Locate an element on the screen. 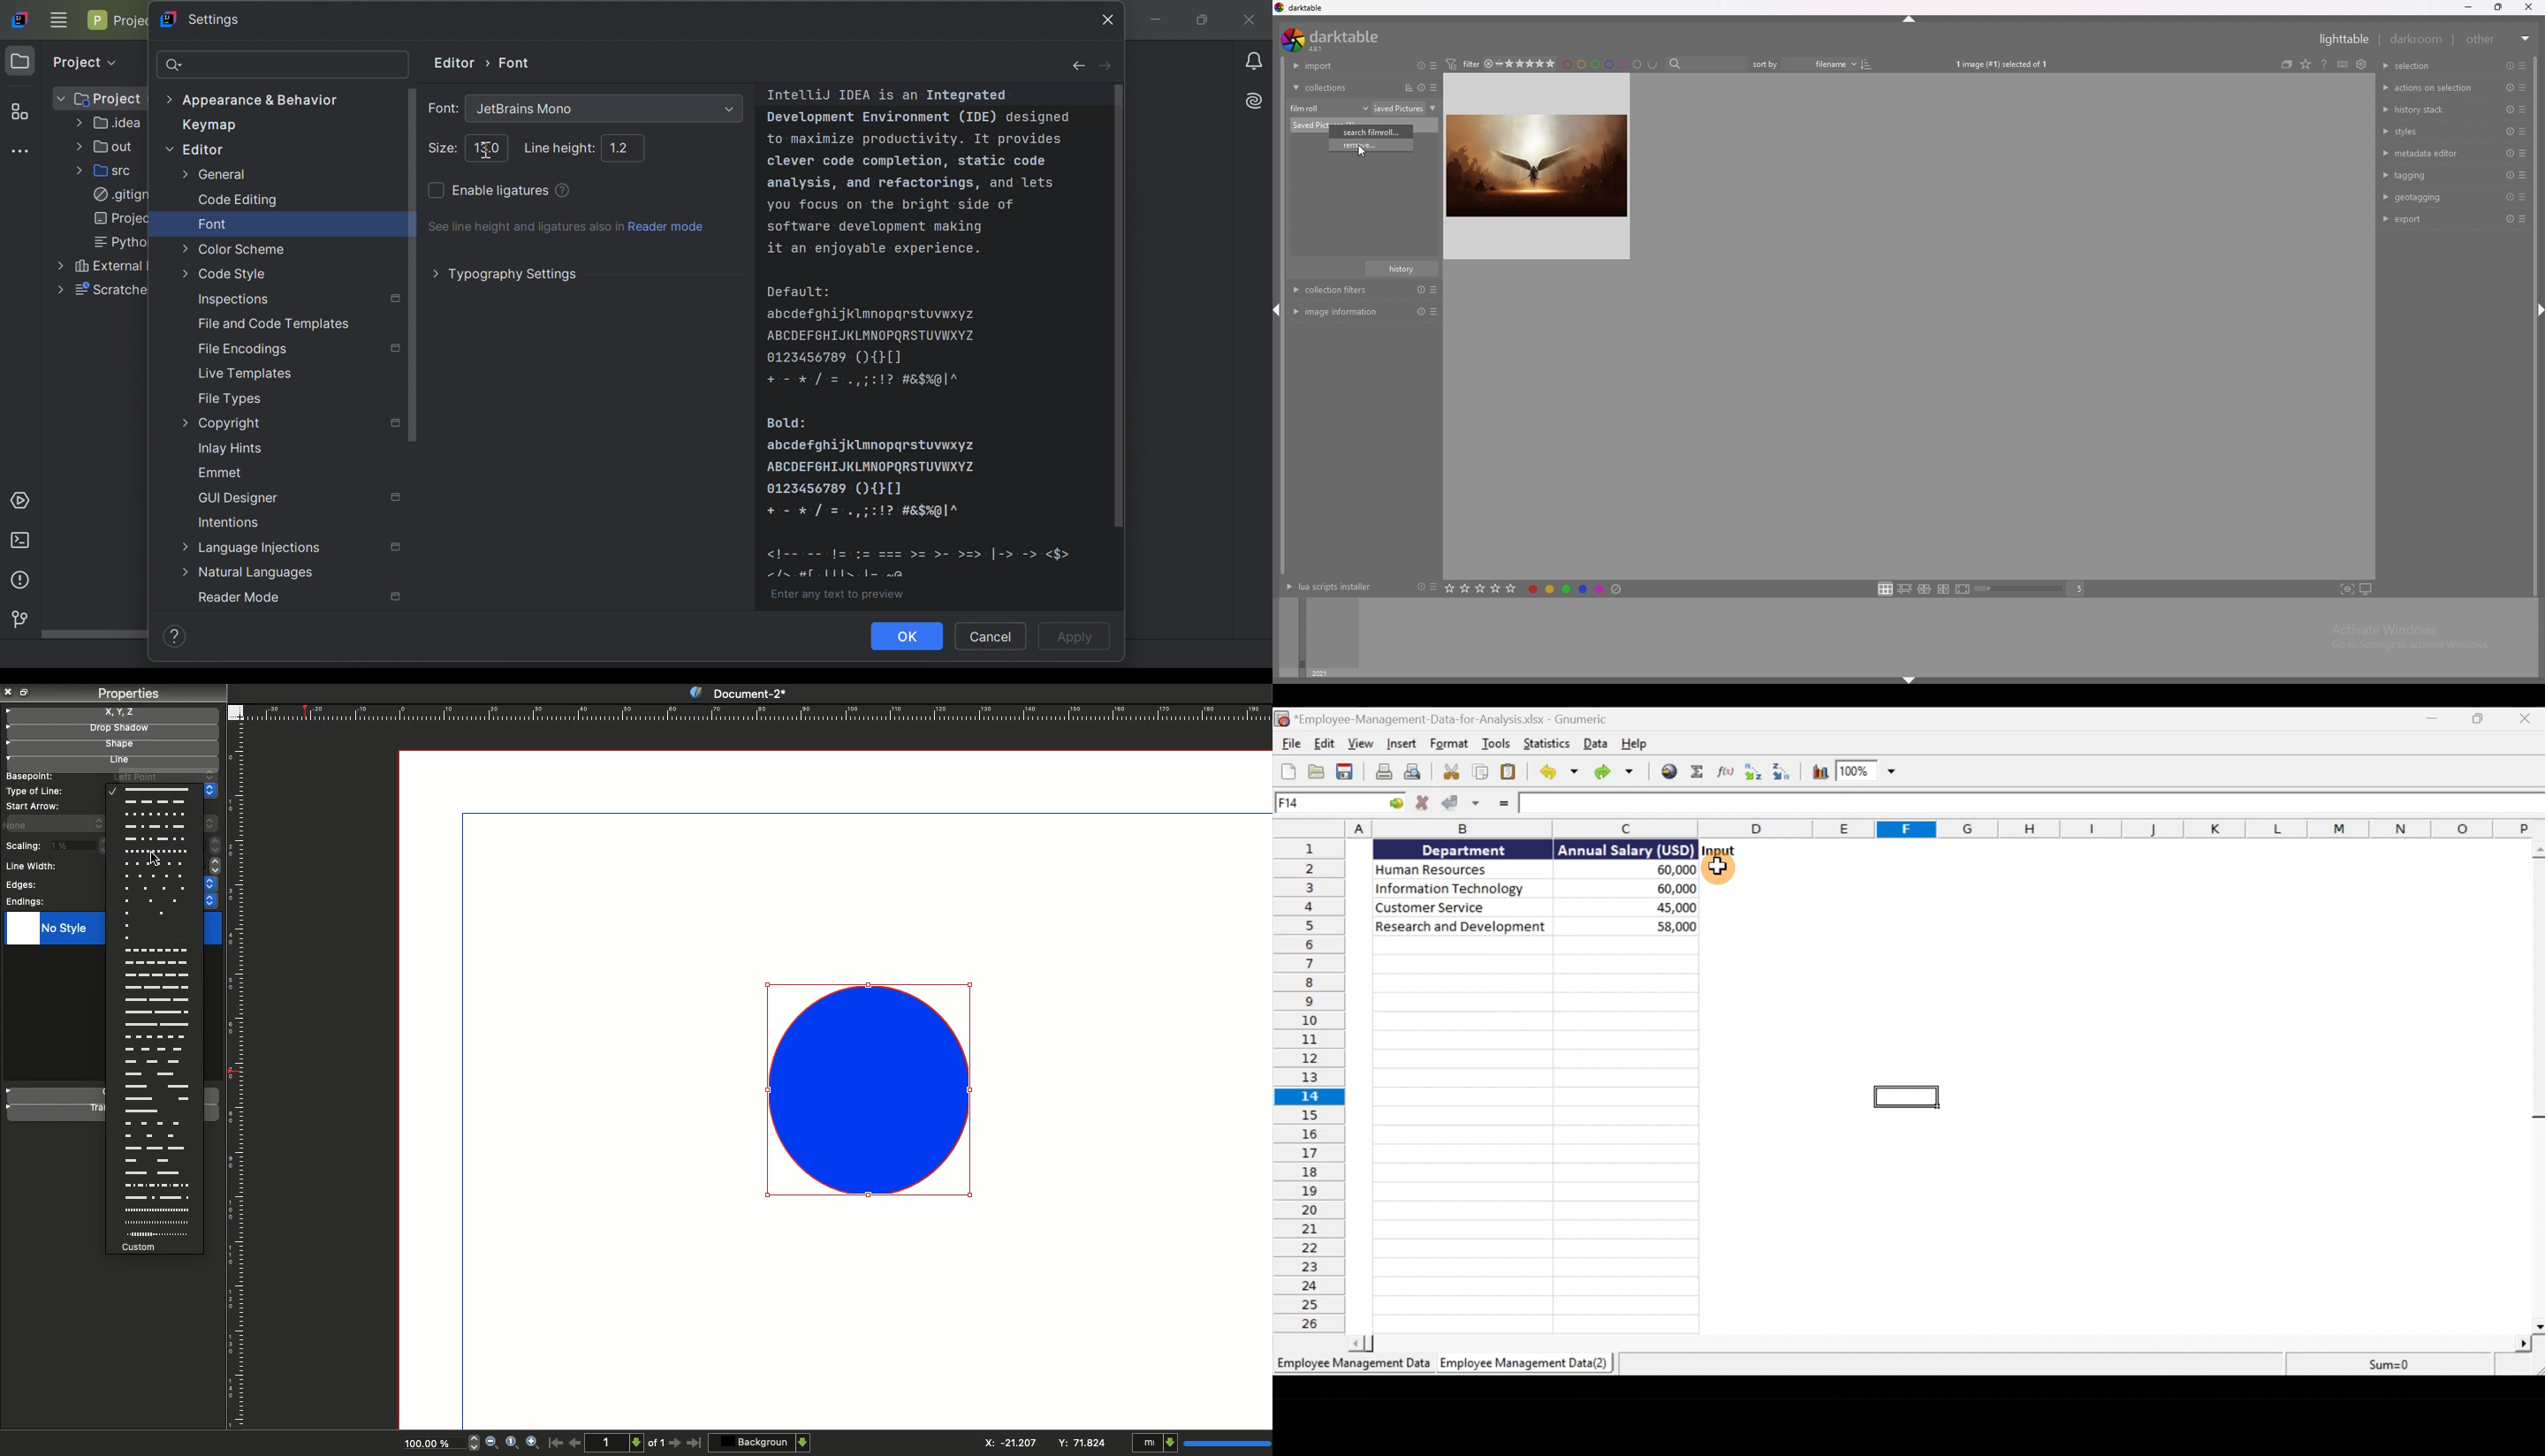  reset is located at coordinates (2510, 66).